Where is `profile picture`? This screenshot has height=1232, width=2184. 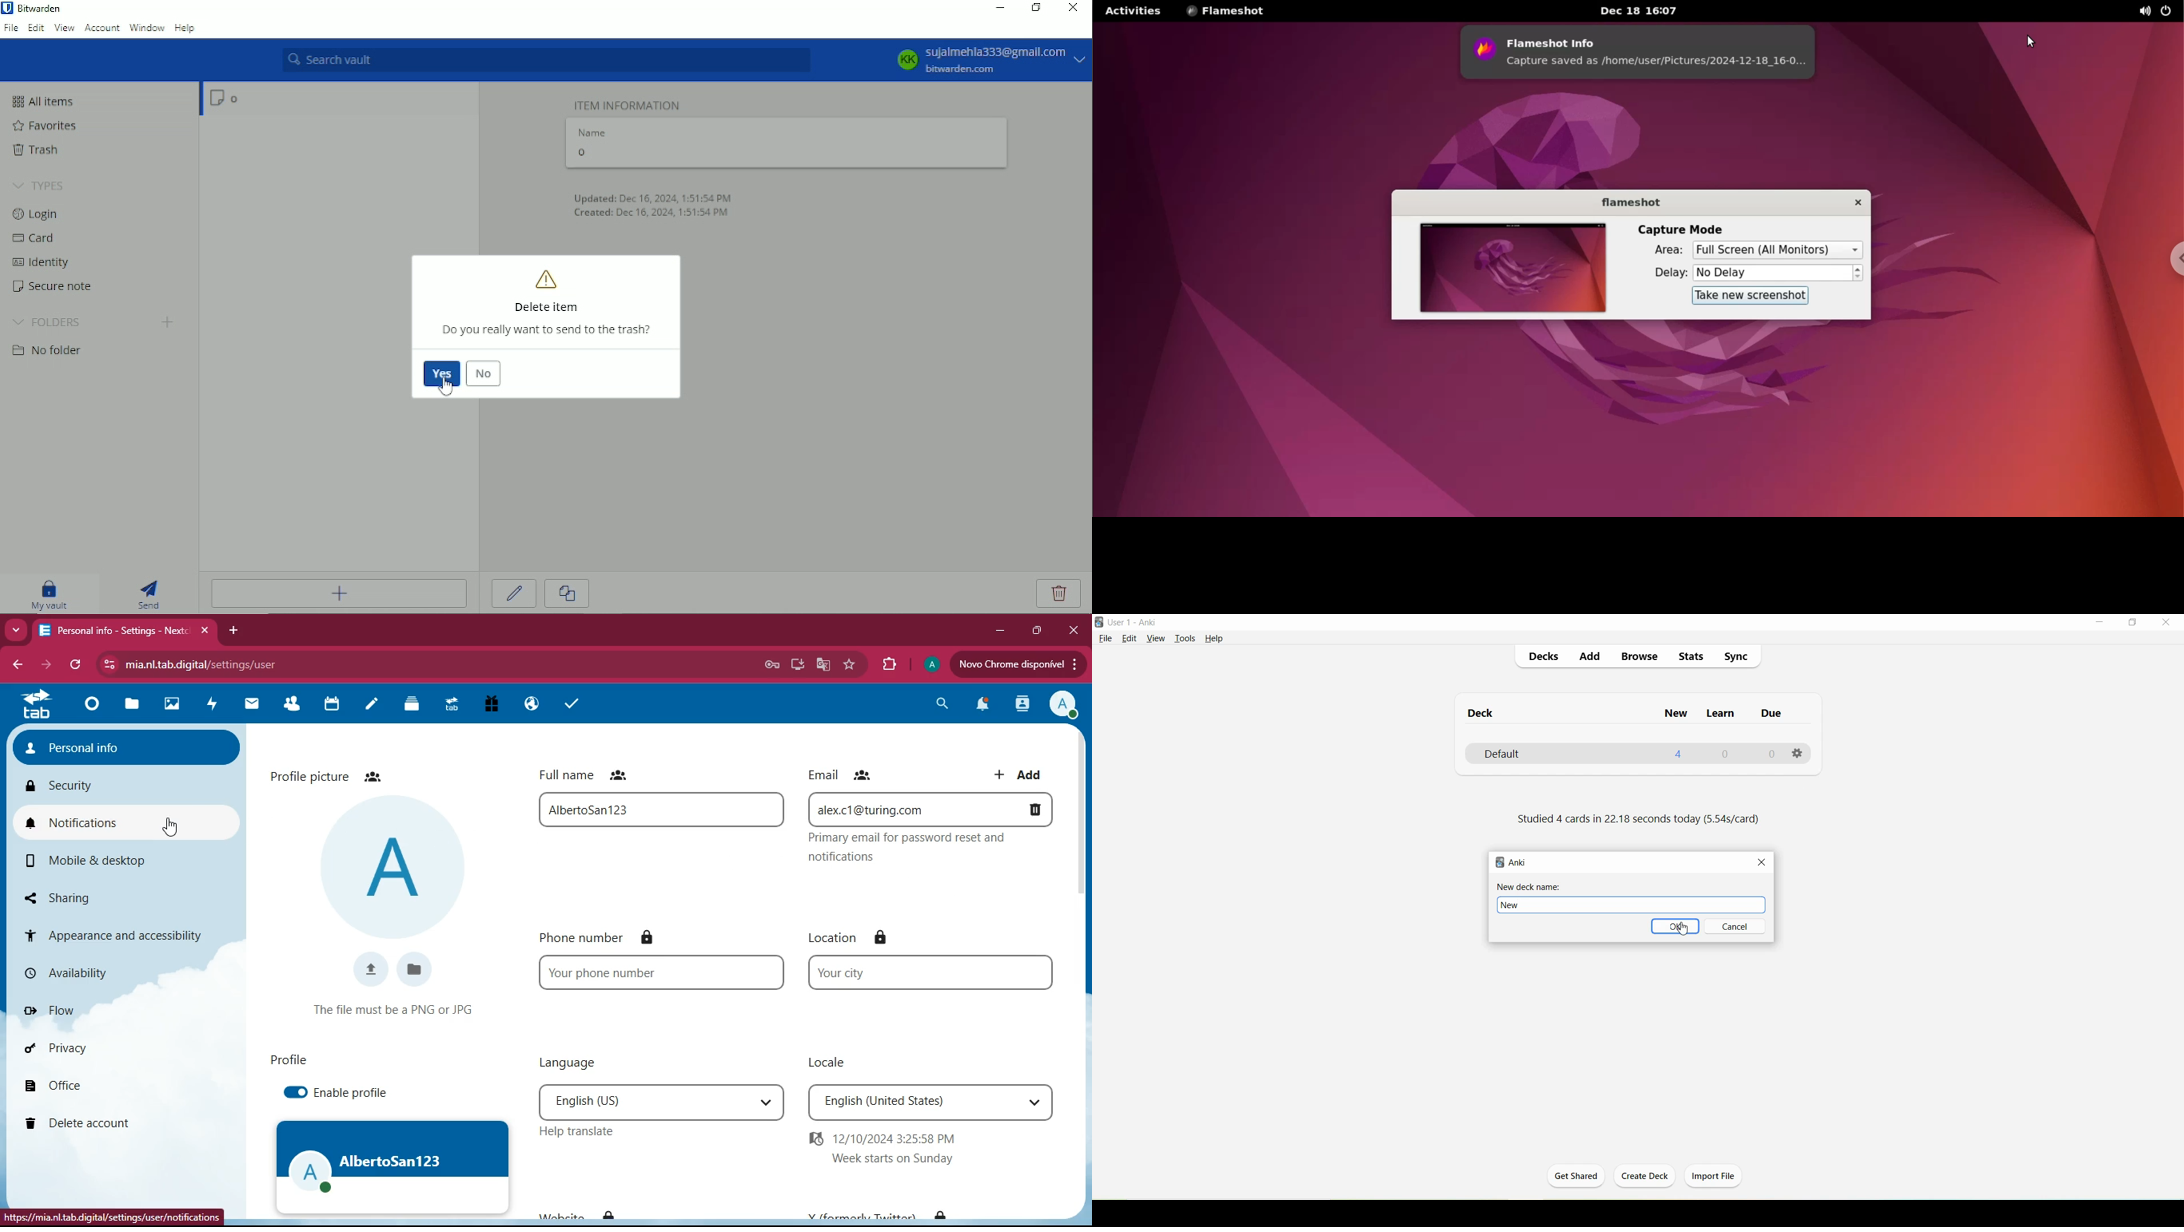
profile picture is located at coordinates (394, 866).